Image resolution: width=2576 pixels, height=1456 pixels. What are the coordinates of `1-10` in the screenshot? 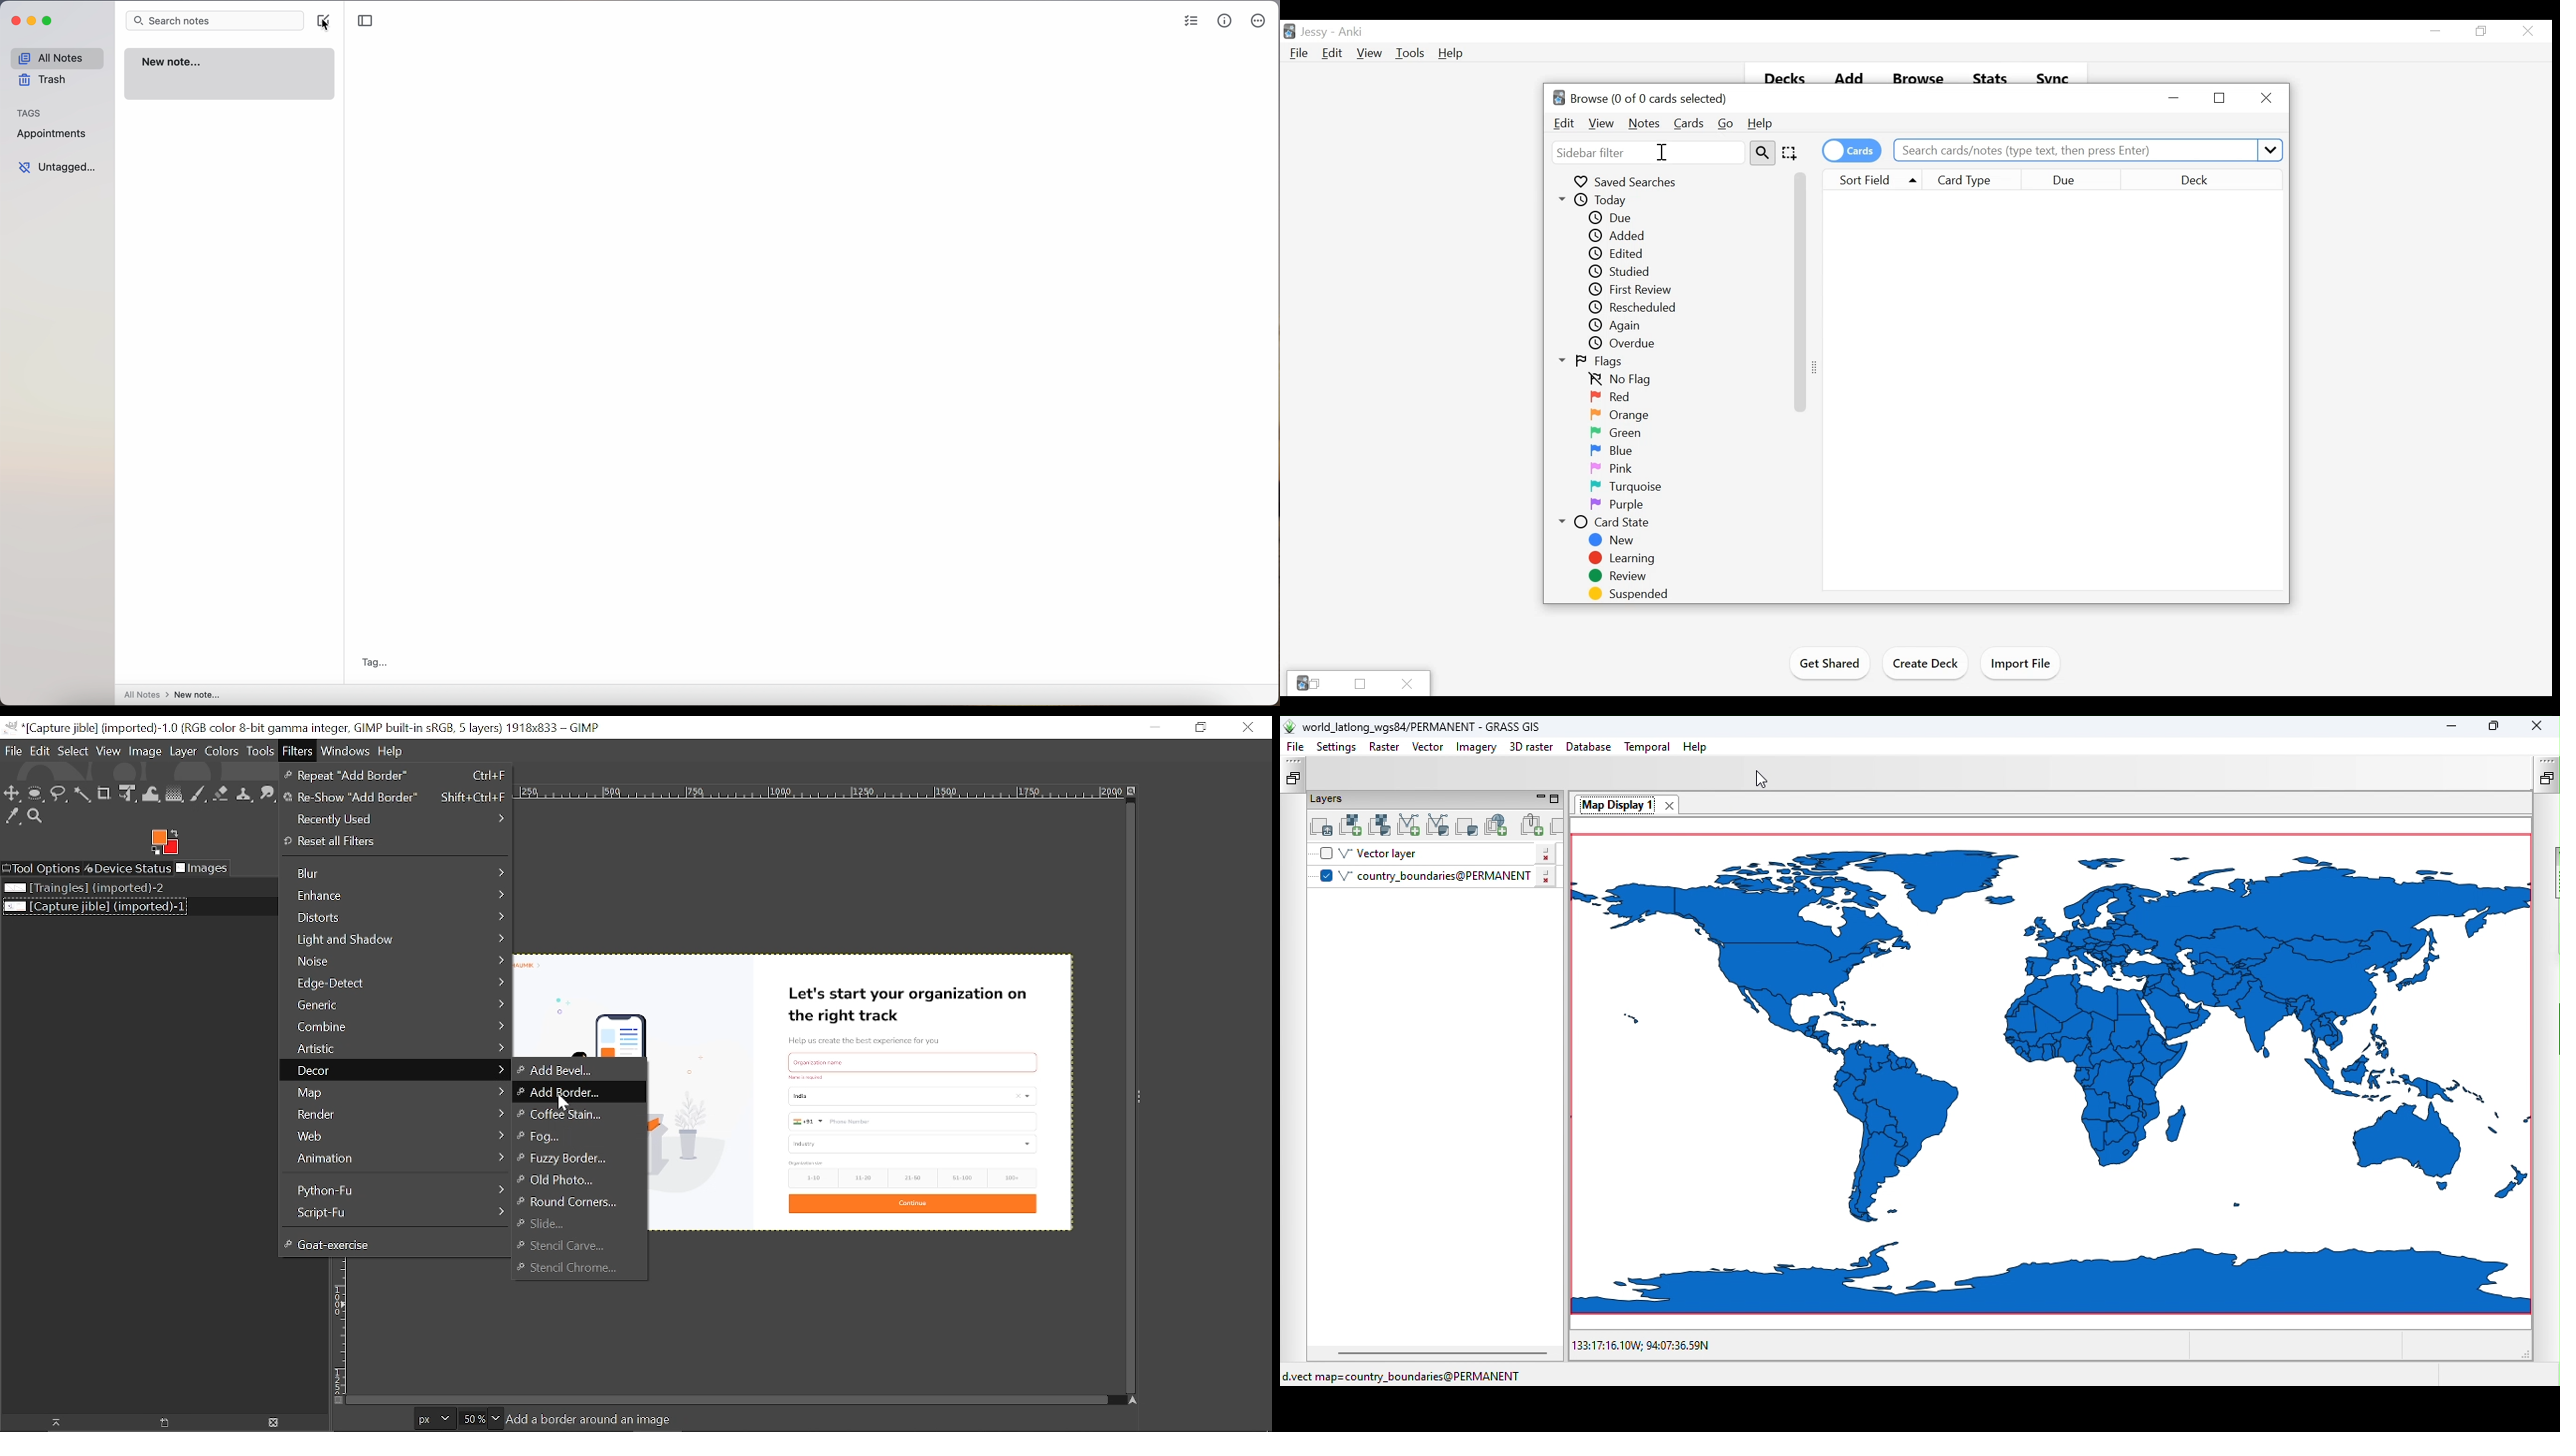 It's located at (810, 1177).